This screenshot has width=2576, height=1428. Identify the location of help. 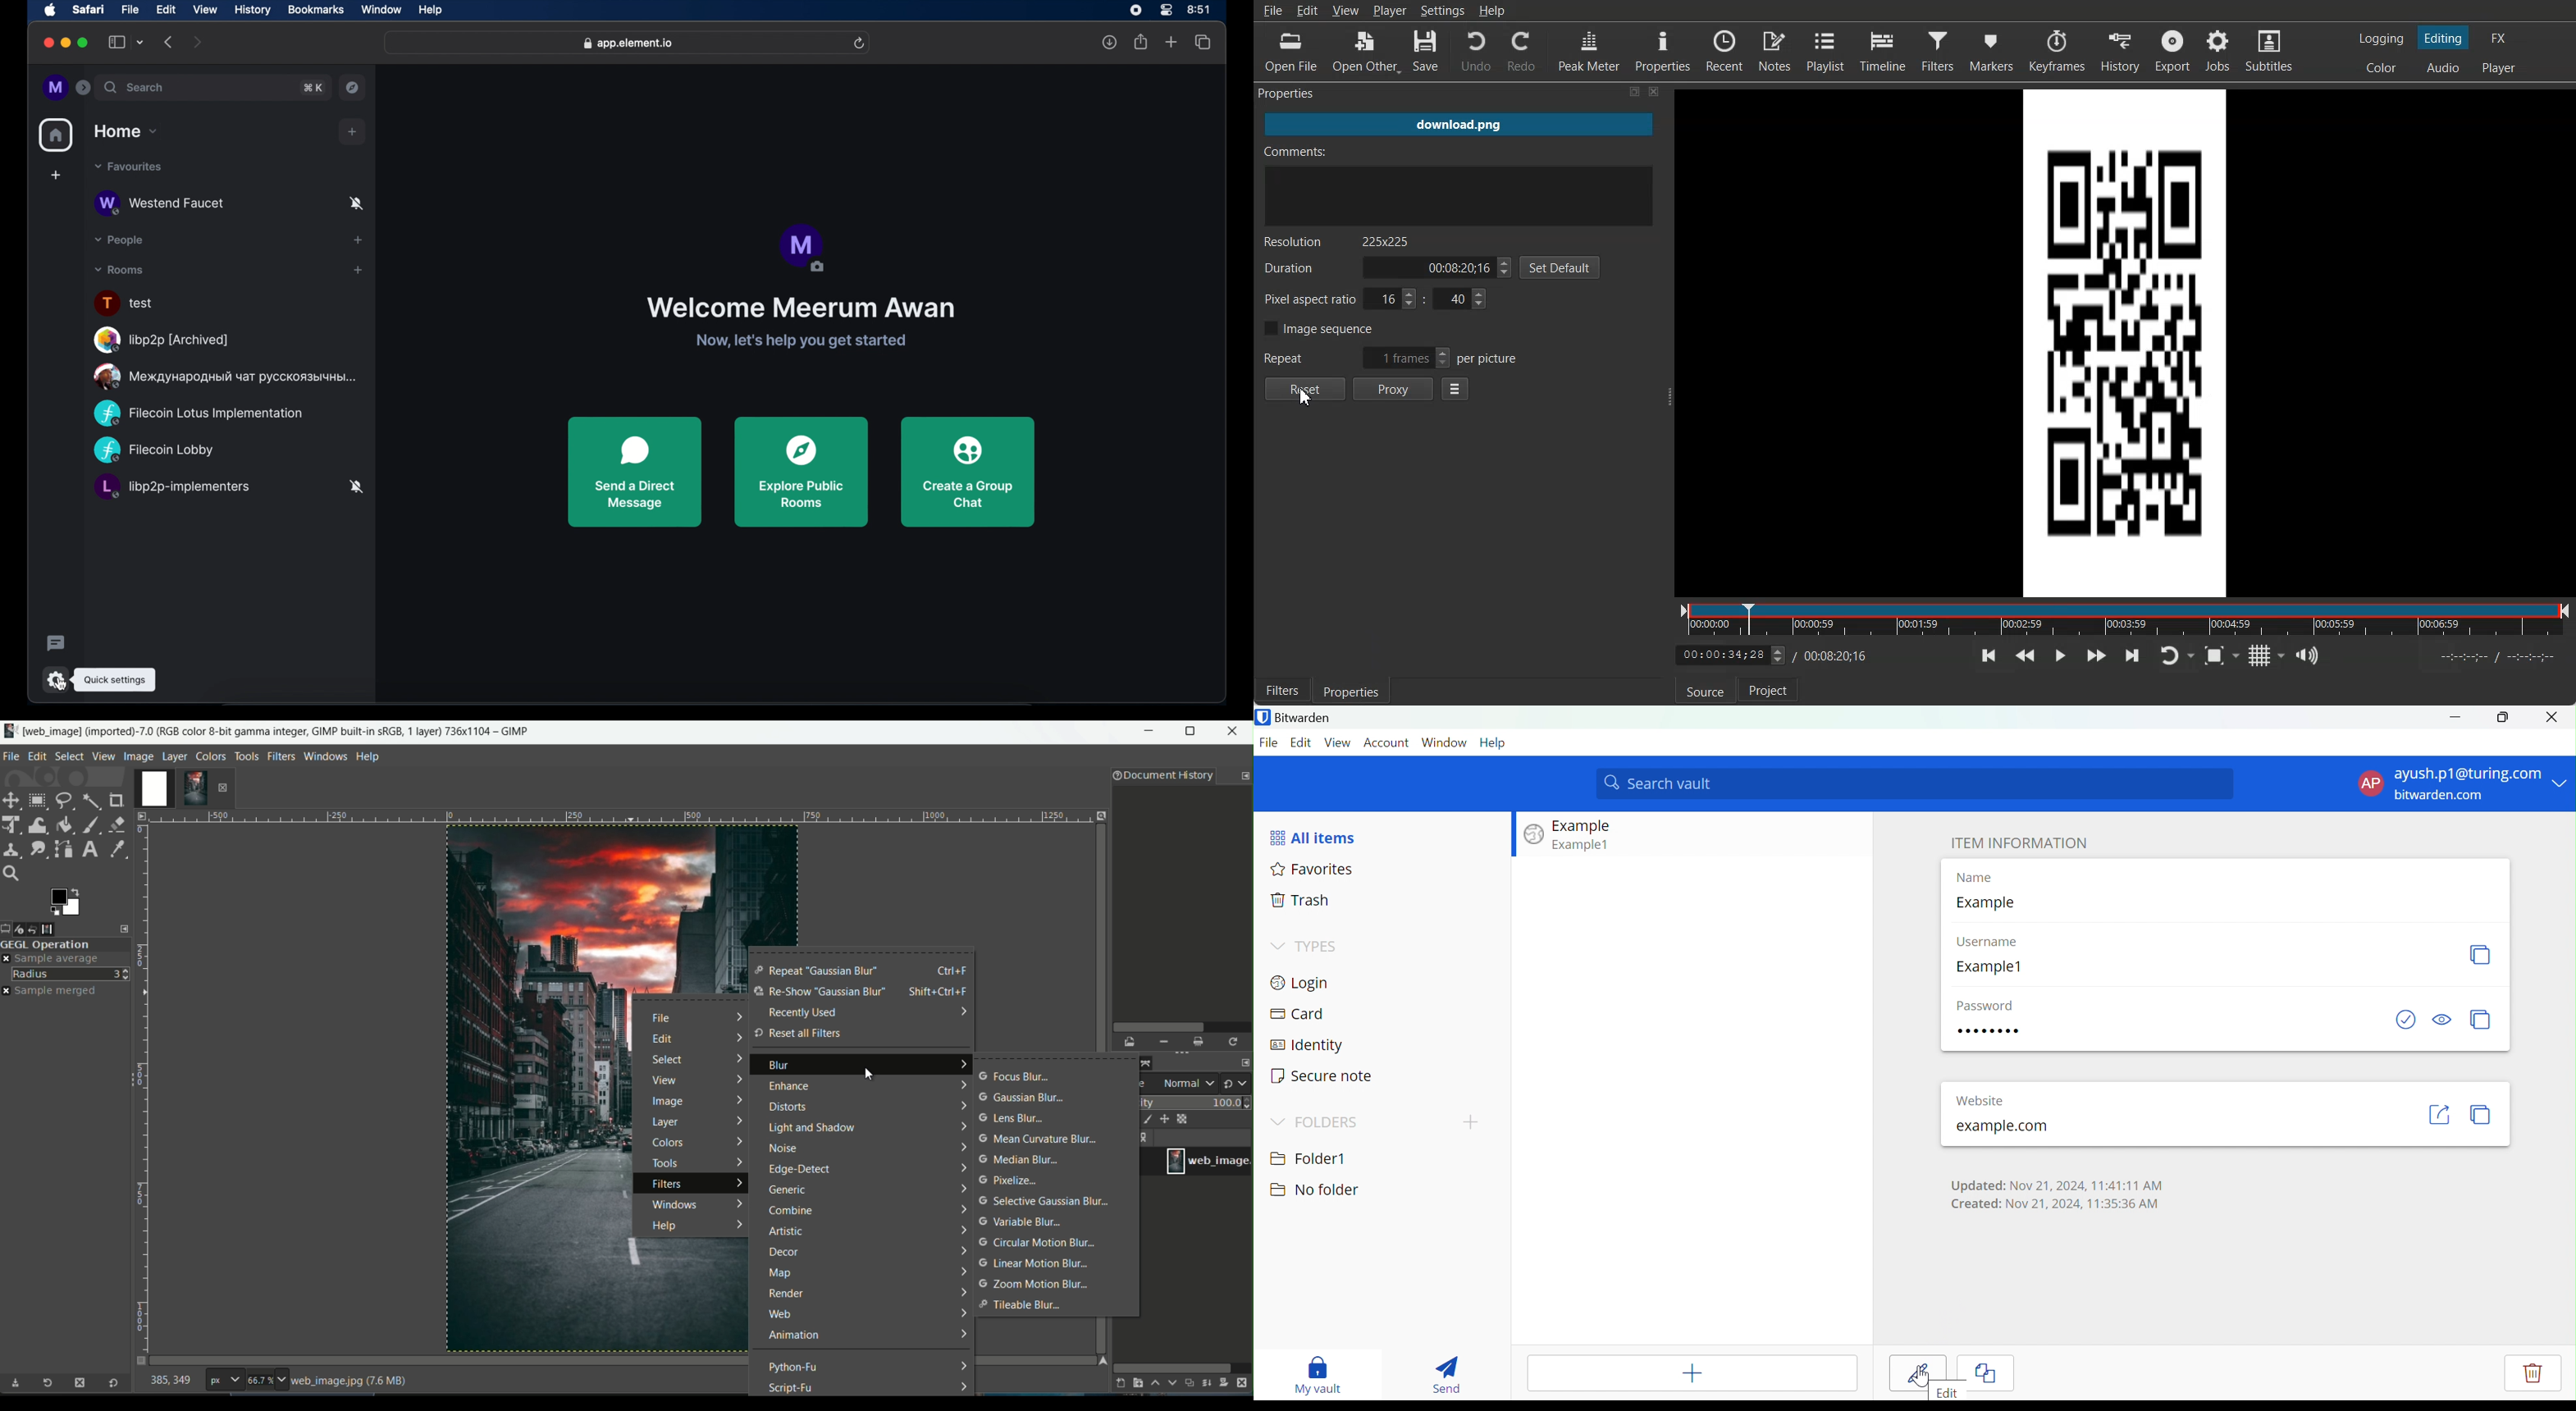
(662, 1227).